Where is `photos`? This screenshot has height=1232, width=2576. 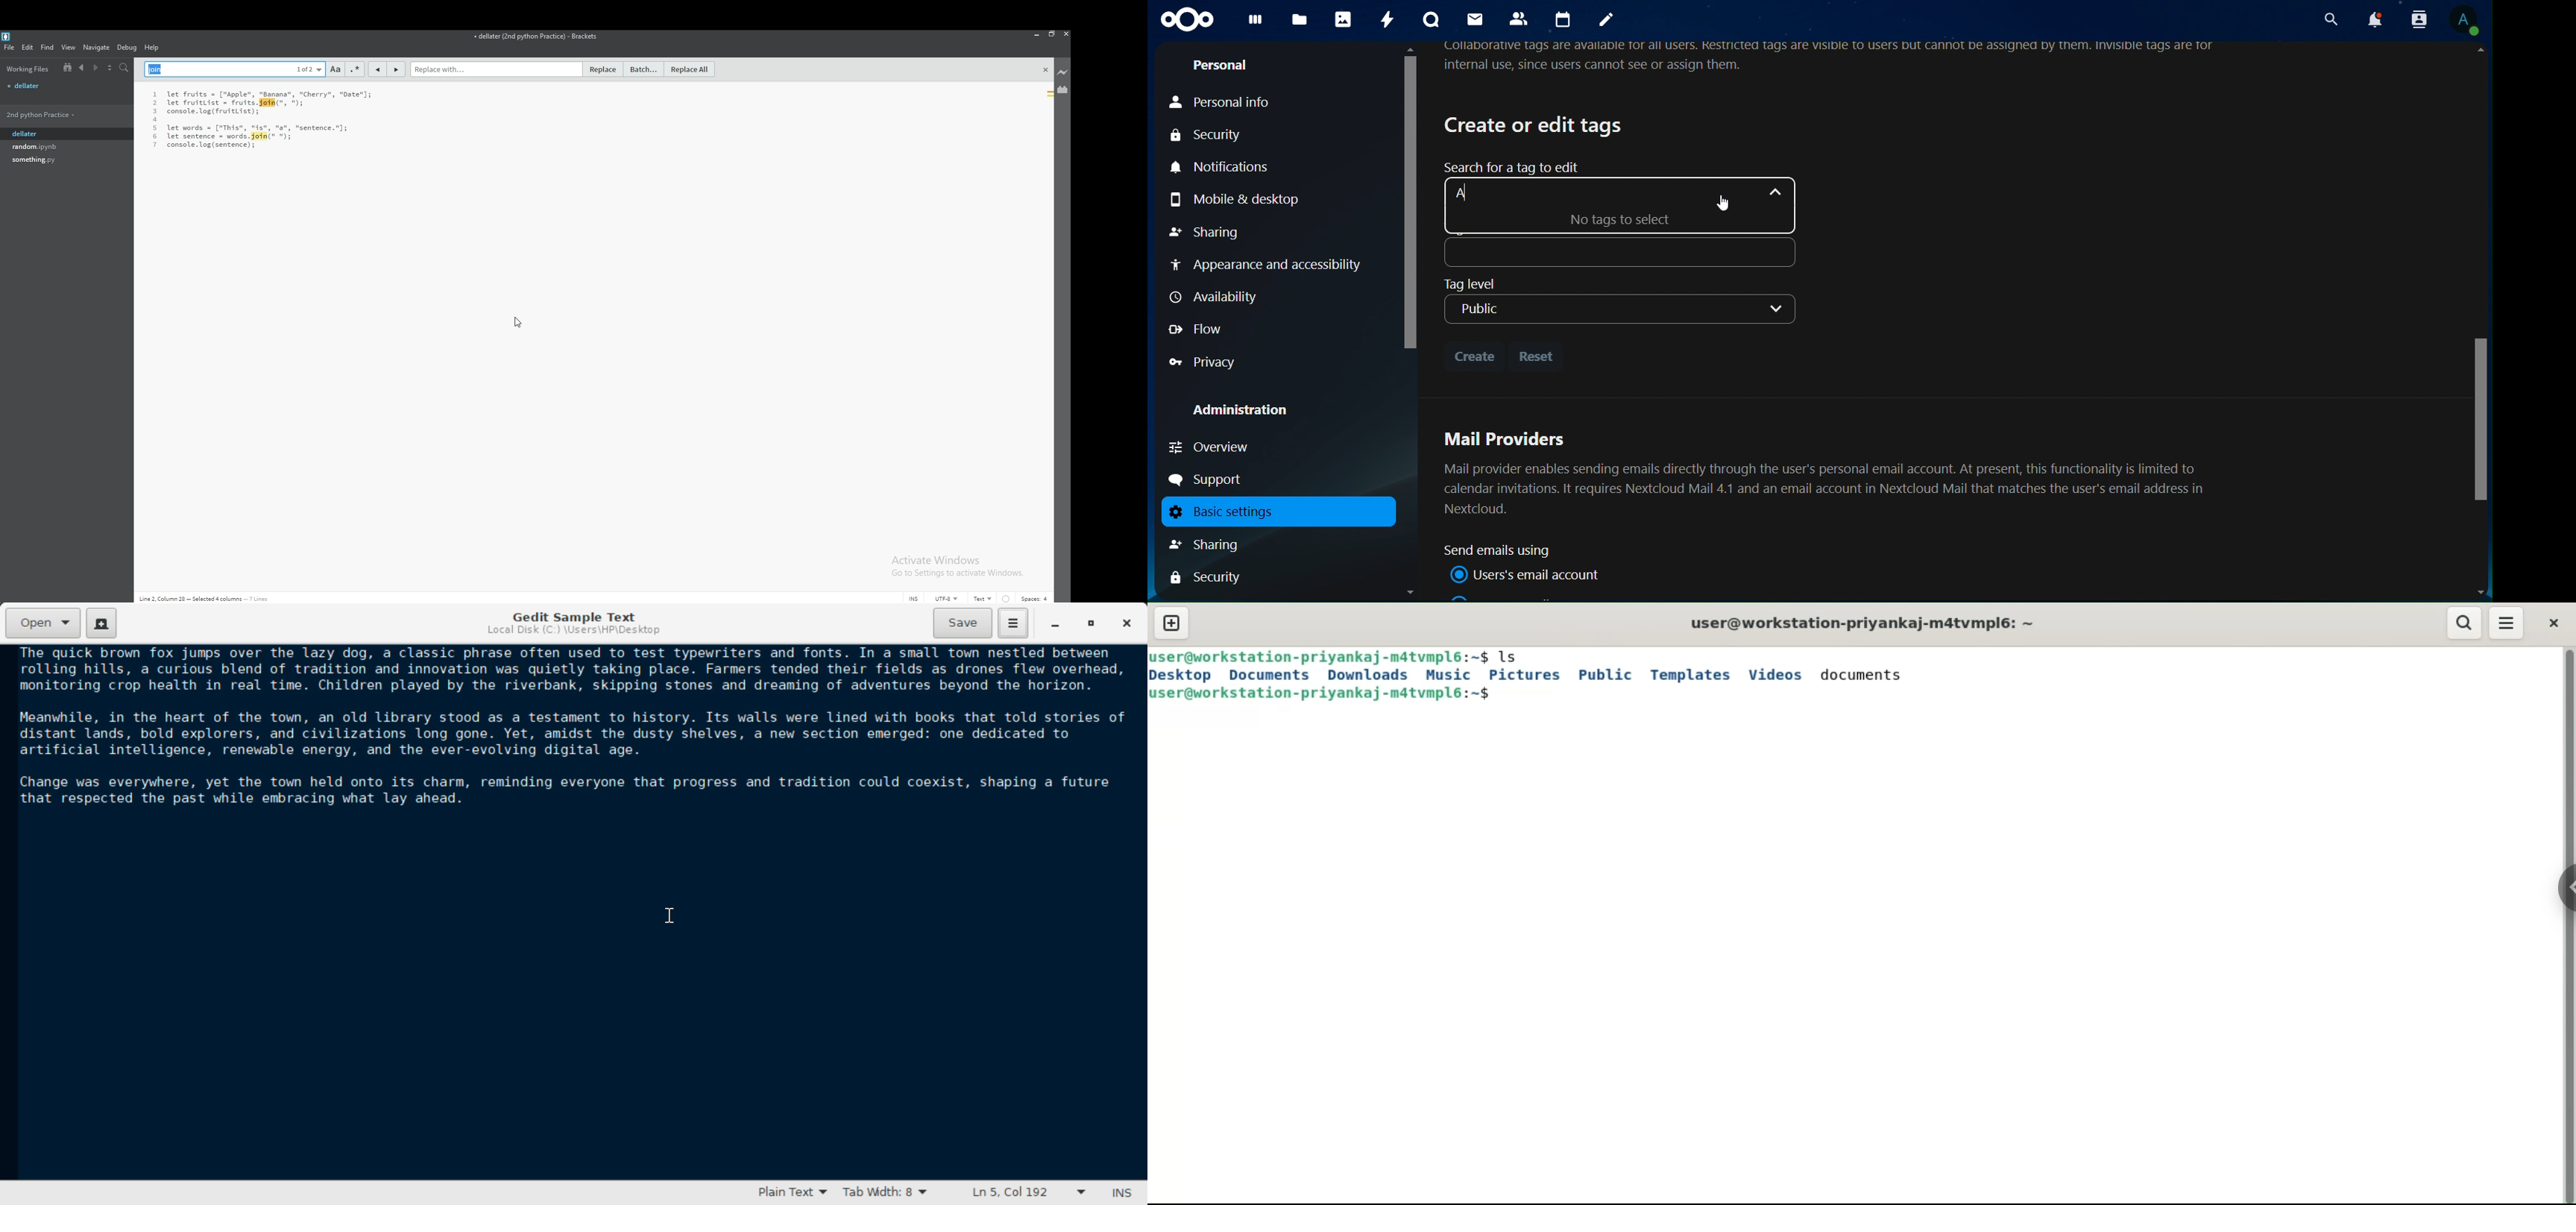
photos is located at coordinates (1343, 20).